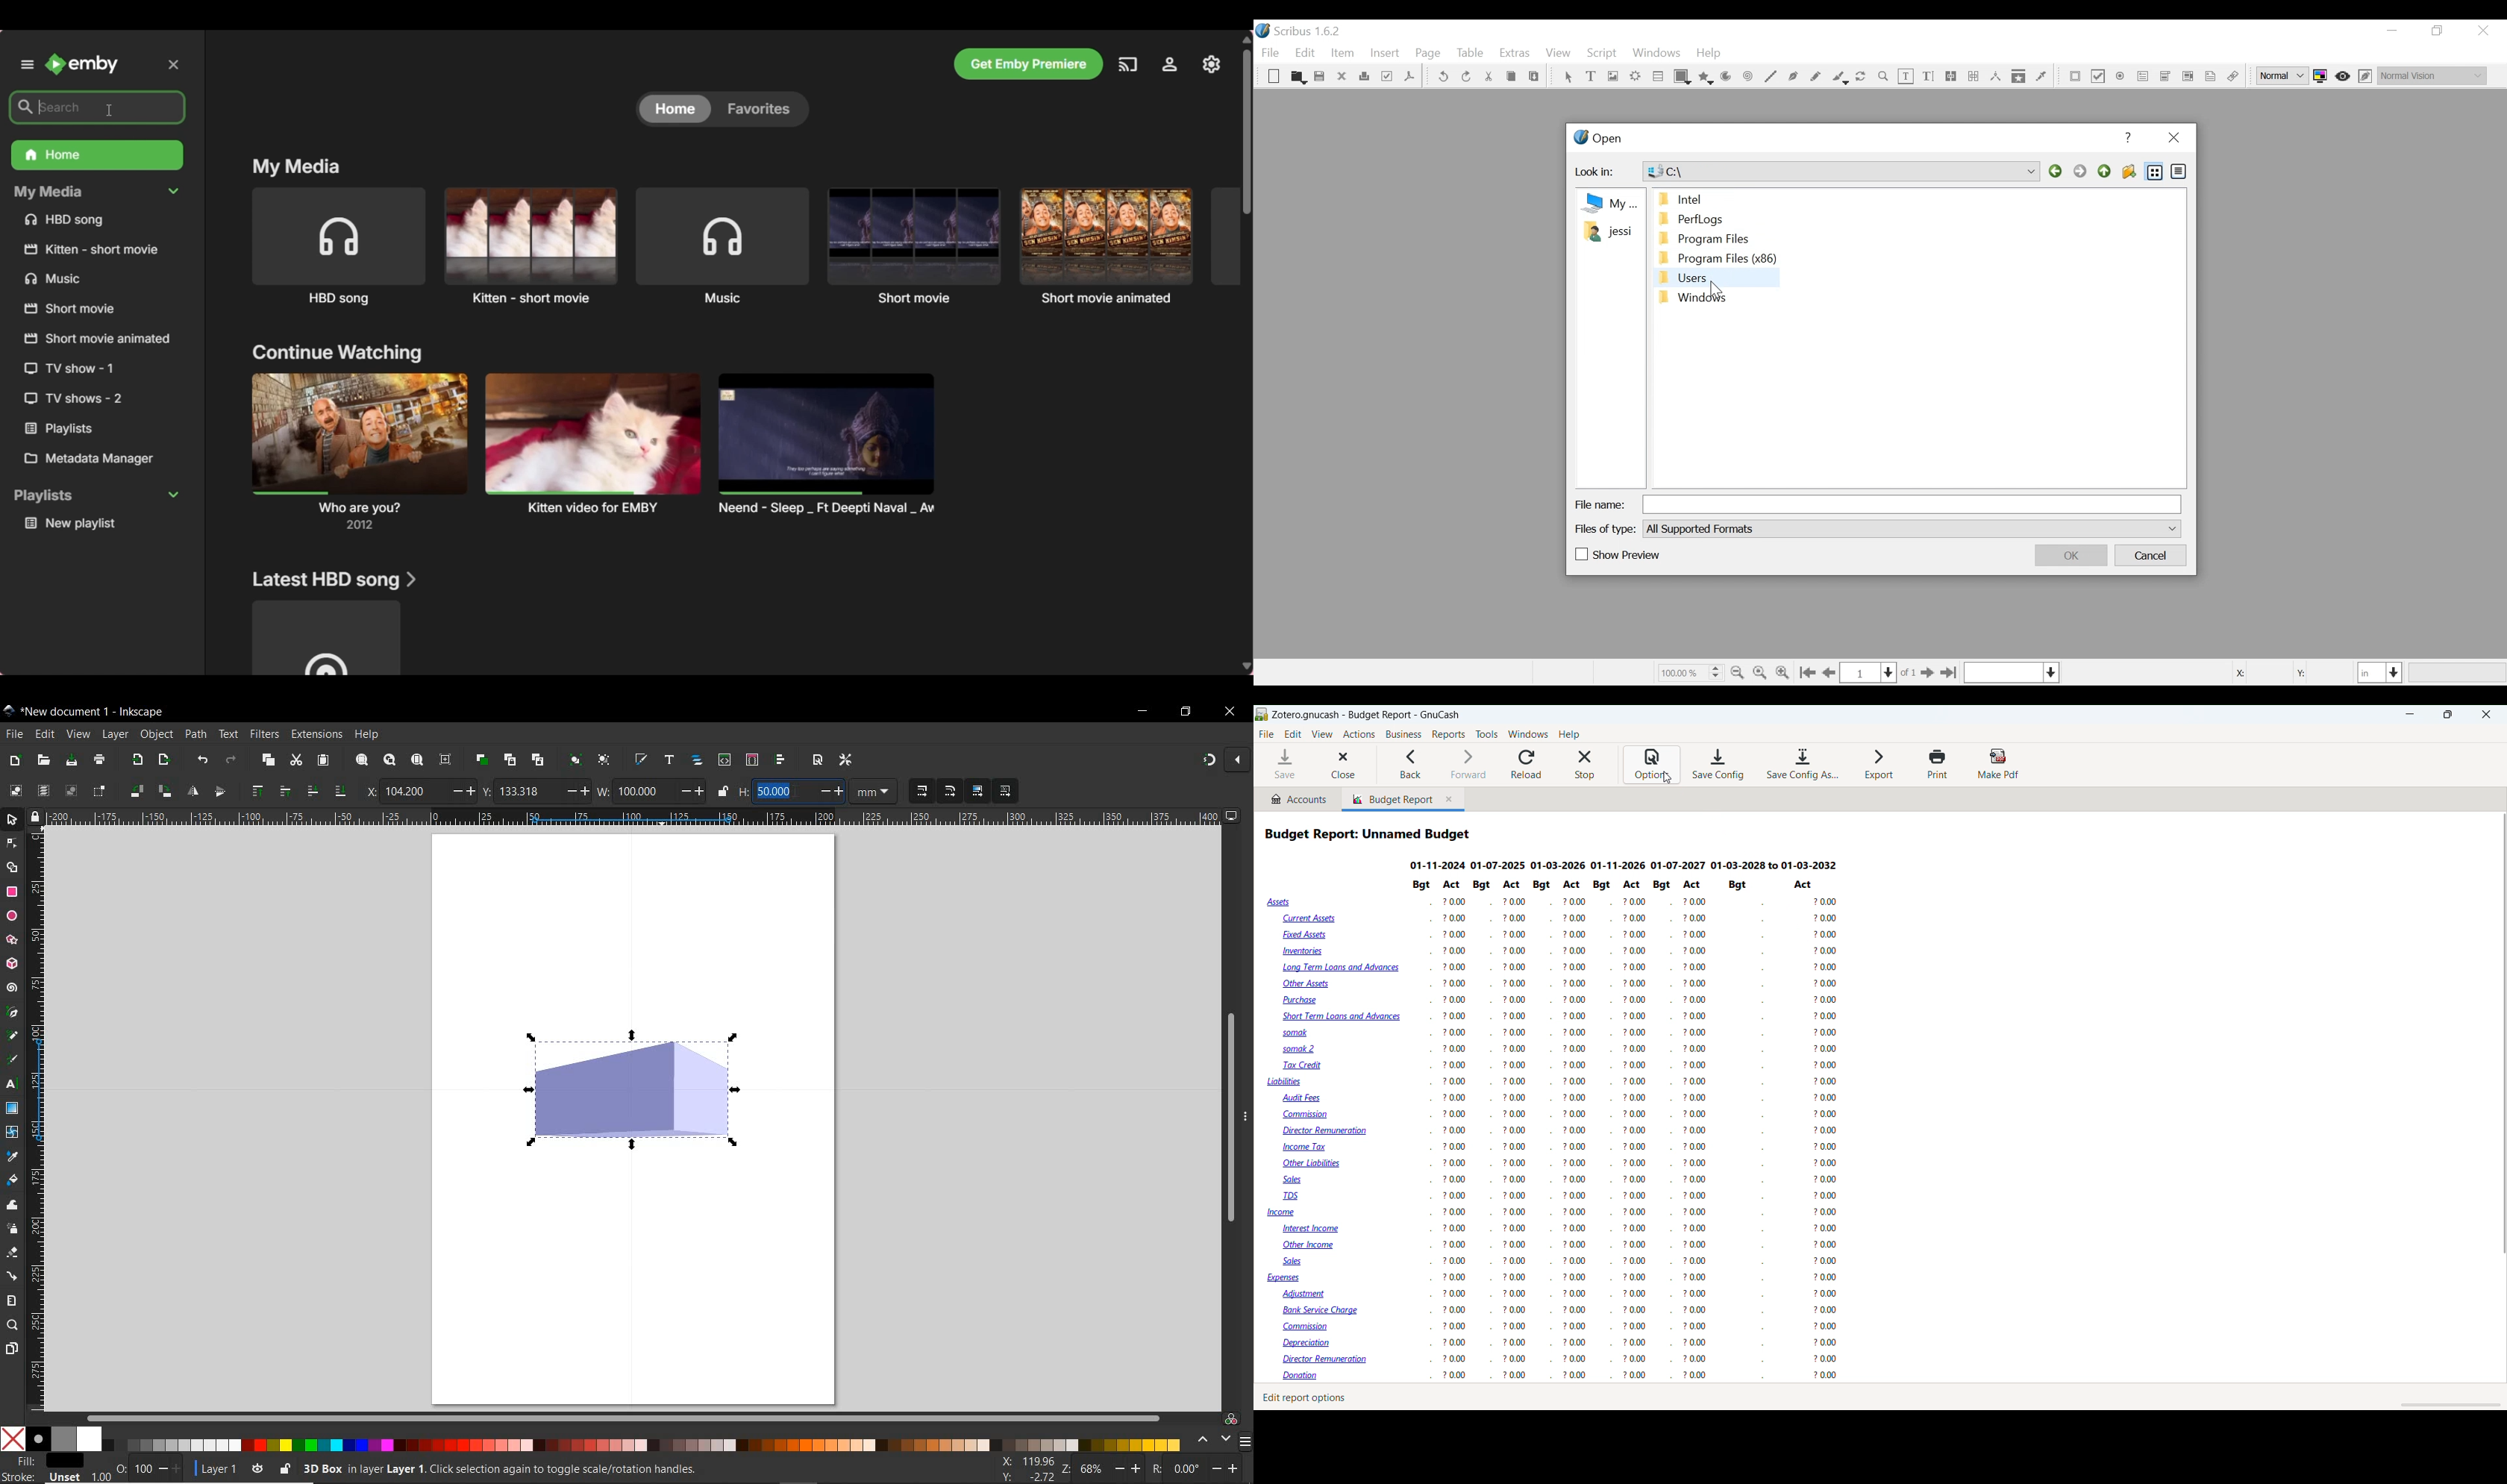 The image size is (2520, 1484). Describe the element at coordinates (191, 792) in the screenshot. I see `object flip` at that location.